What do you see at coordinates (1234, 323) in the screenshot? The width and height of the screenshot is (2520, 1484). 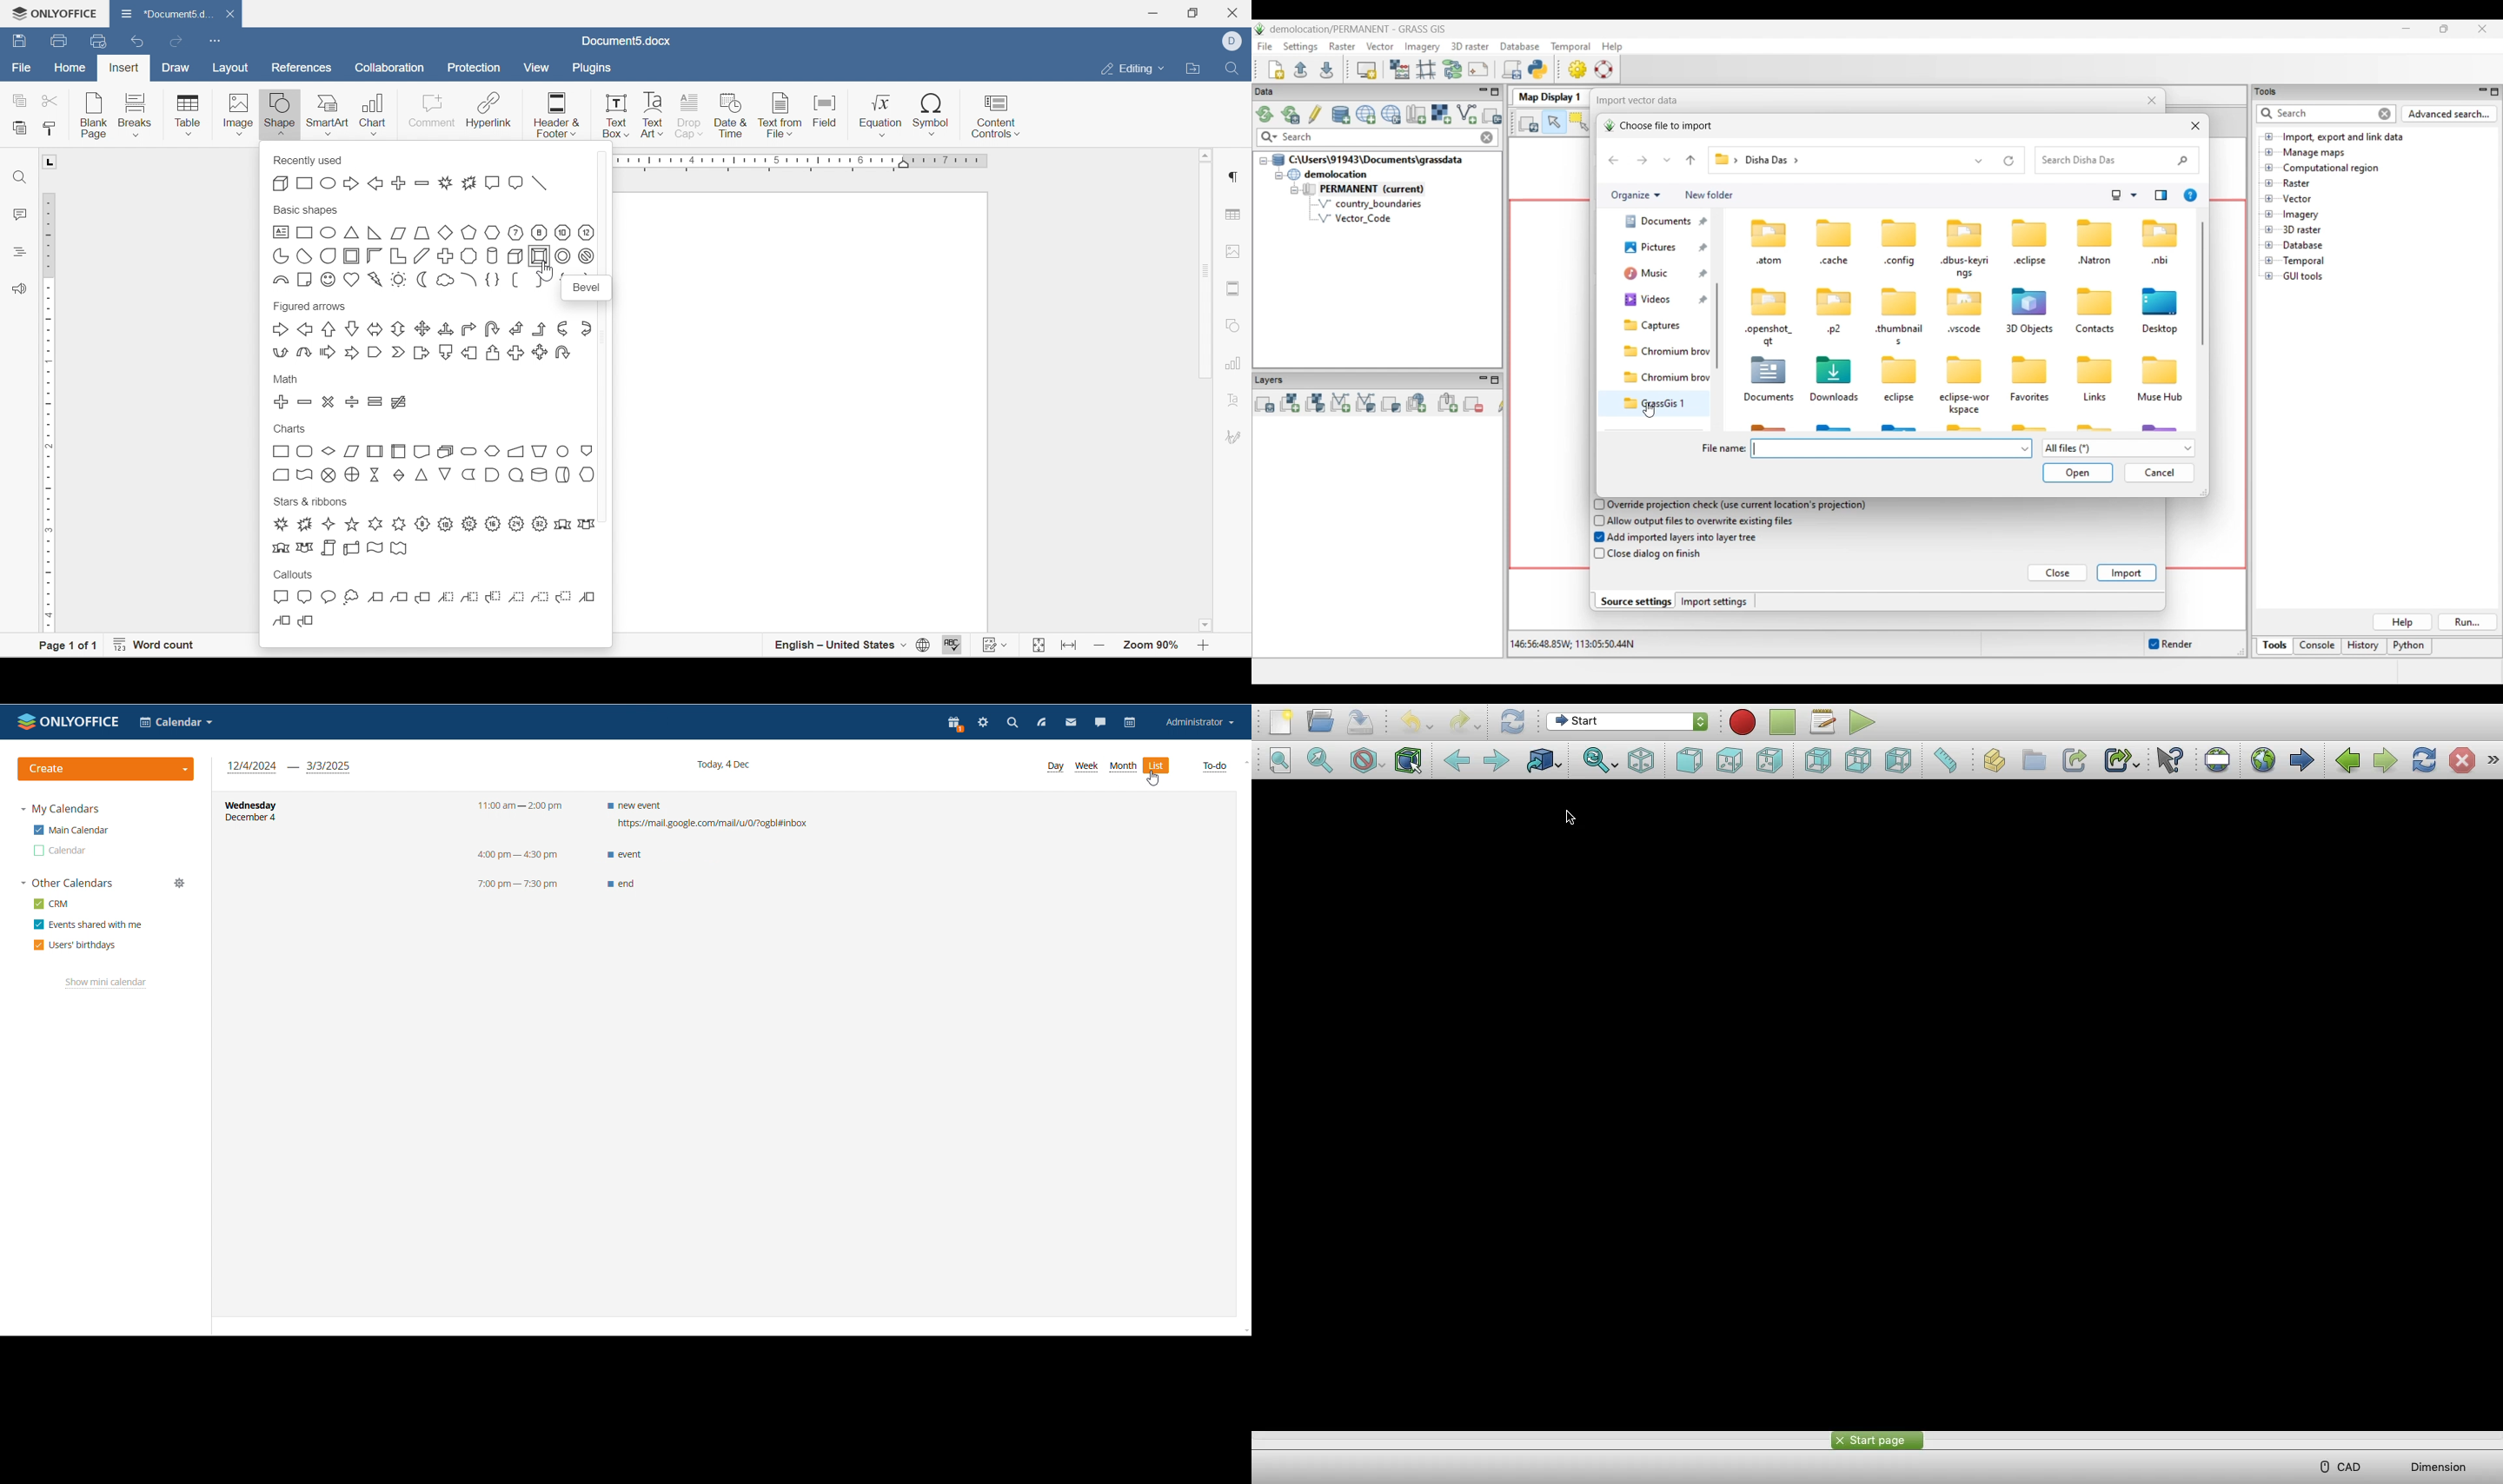 I see `shape settigns` at bounding box center [1234, 323].